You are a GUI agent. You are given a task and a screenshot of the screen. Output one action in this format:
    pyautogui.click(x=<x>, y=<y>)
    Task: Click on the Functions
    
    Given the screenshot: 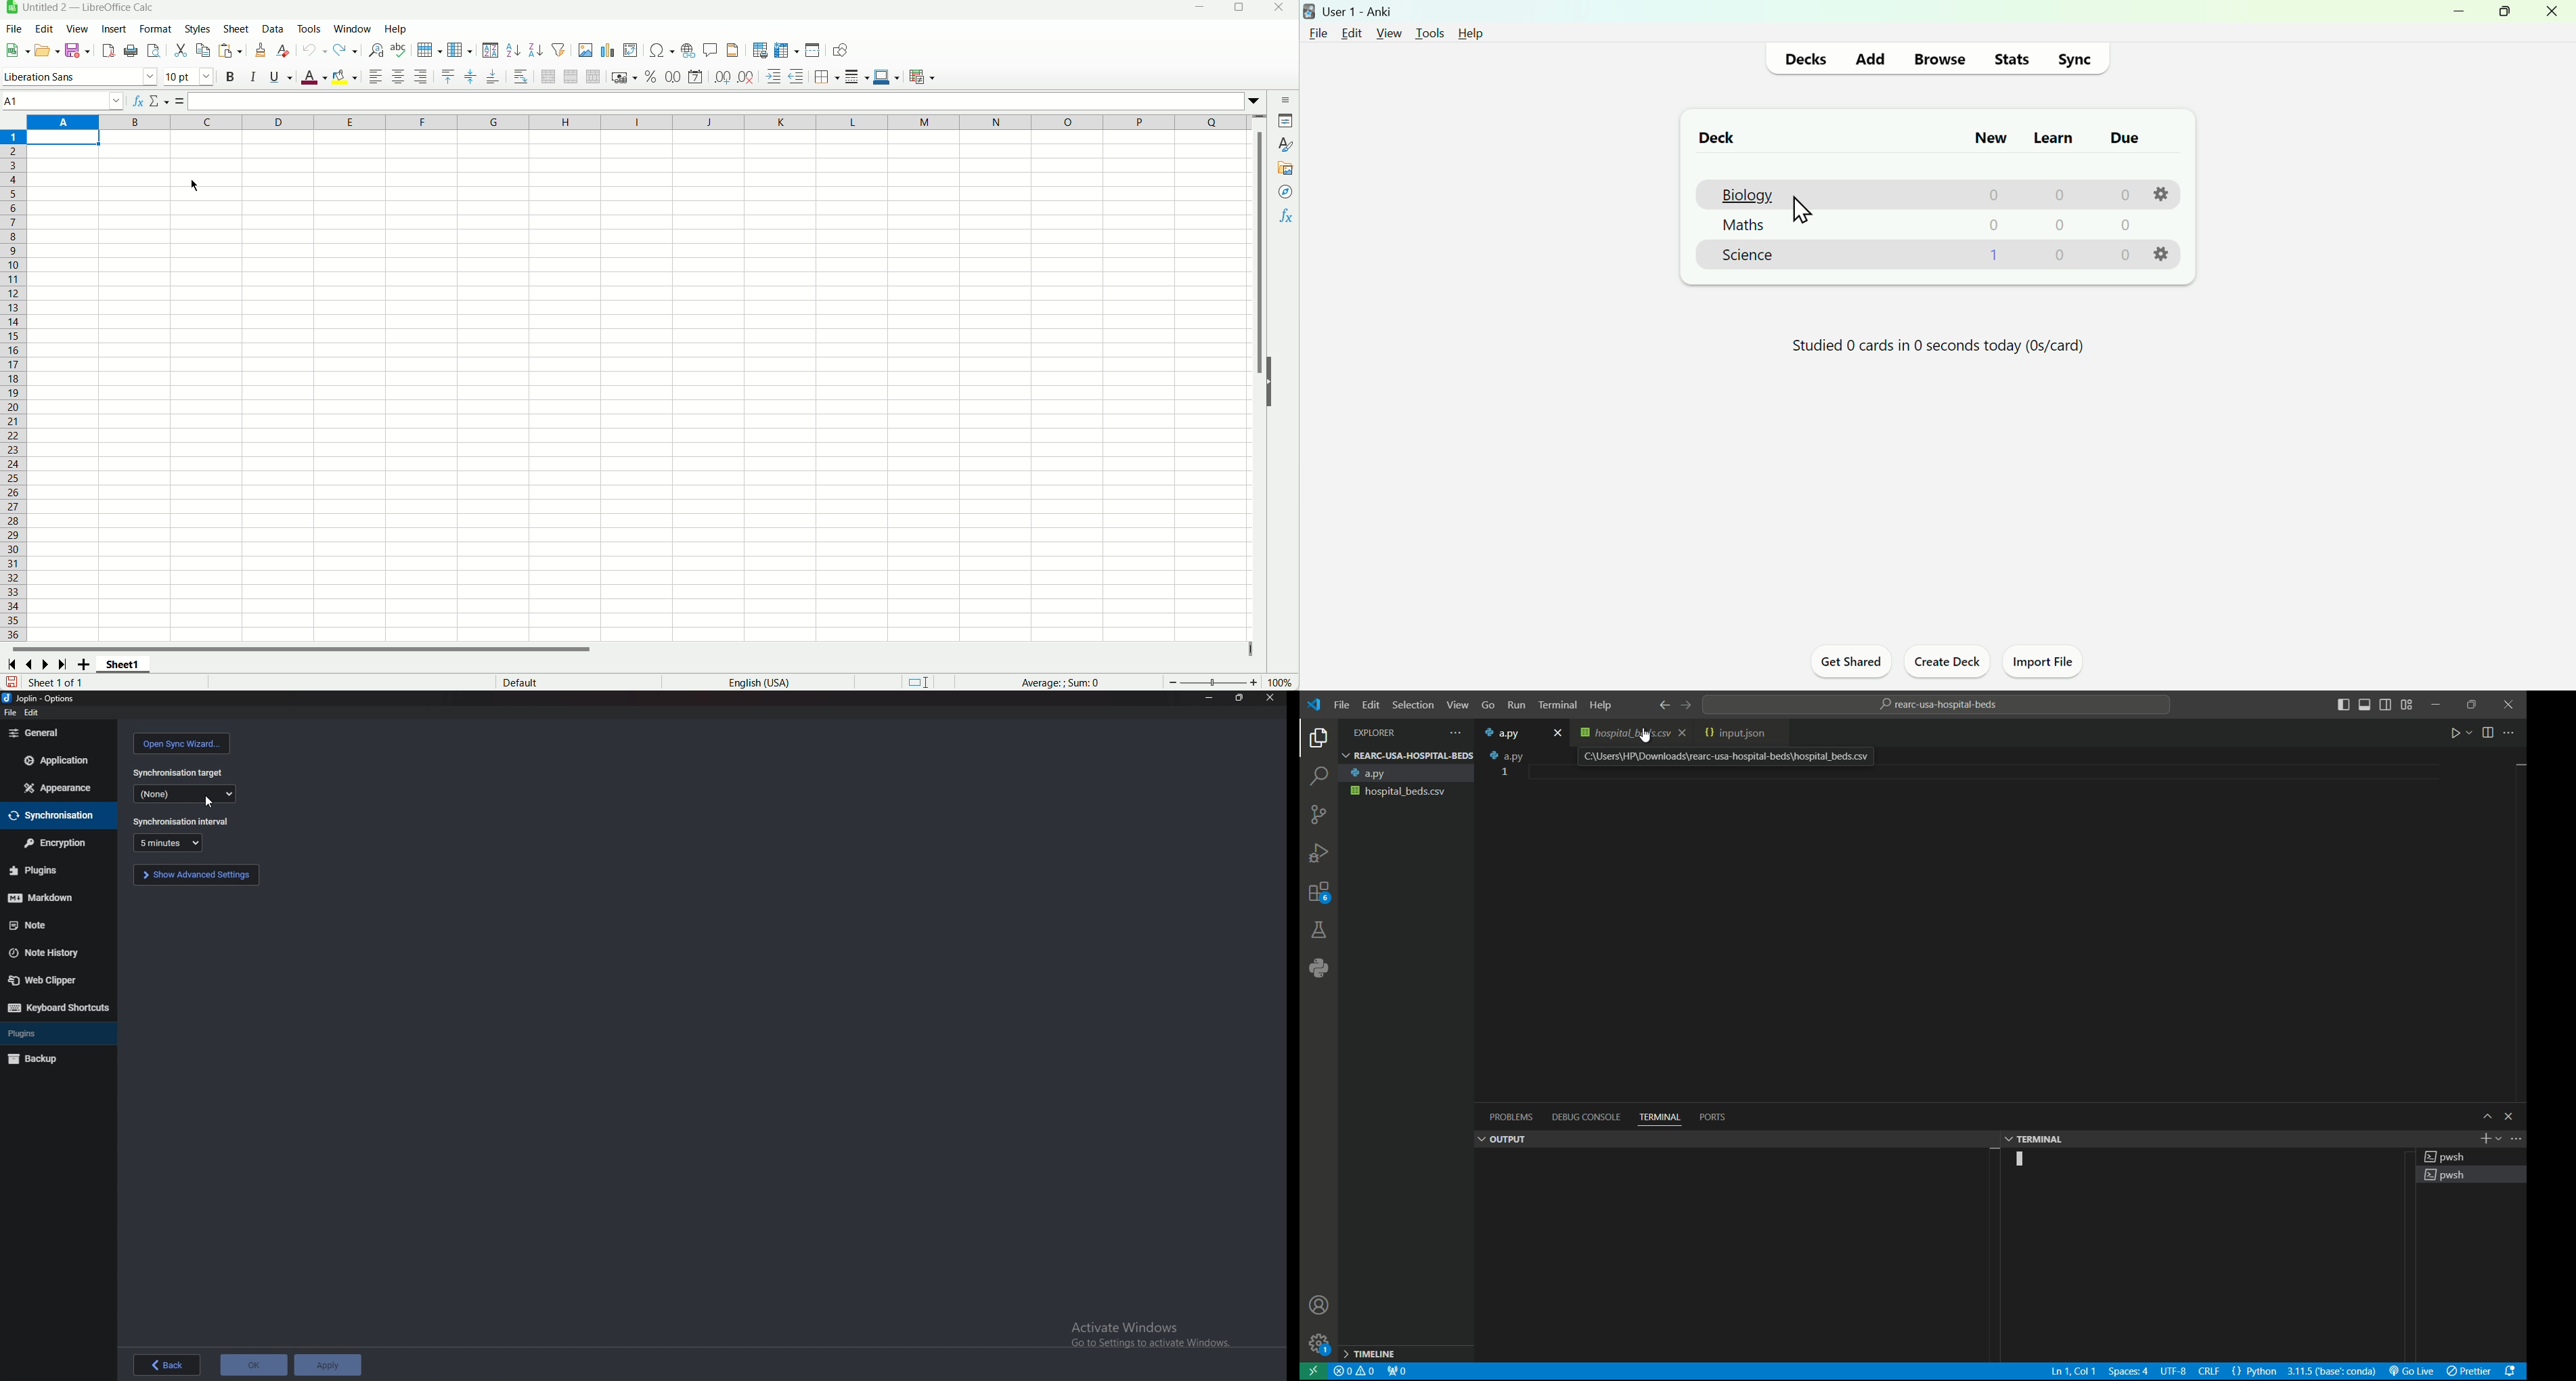 What is the action you would take?
    pyautogui.click(x=1287, y=215)
    